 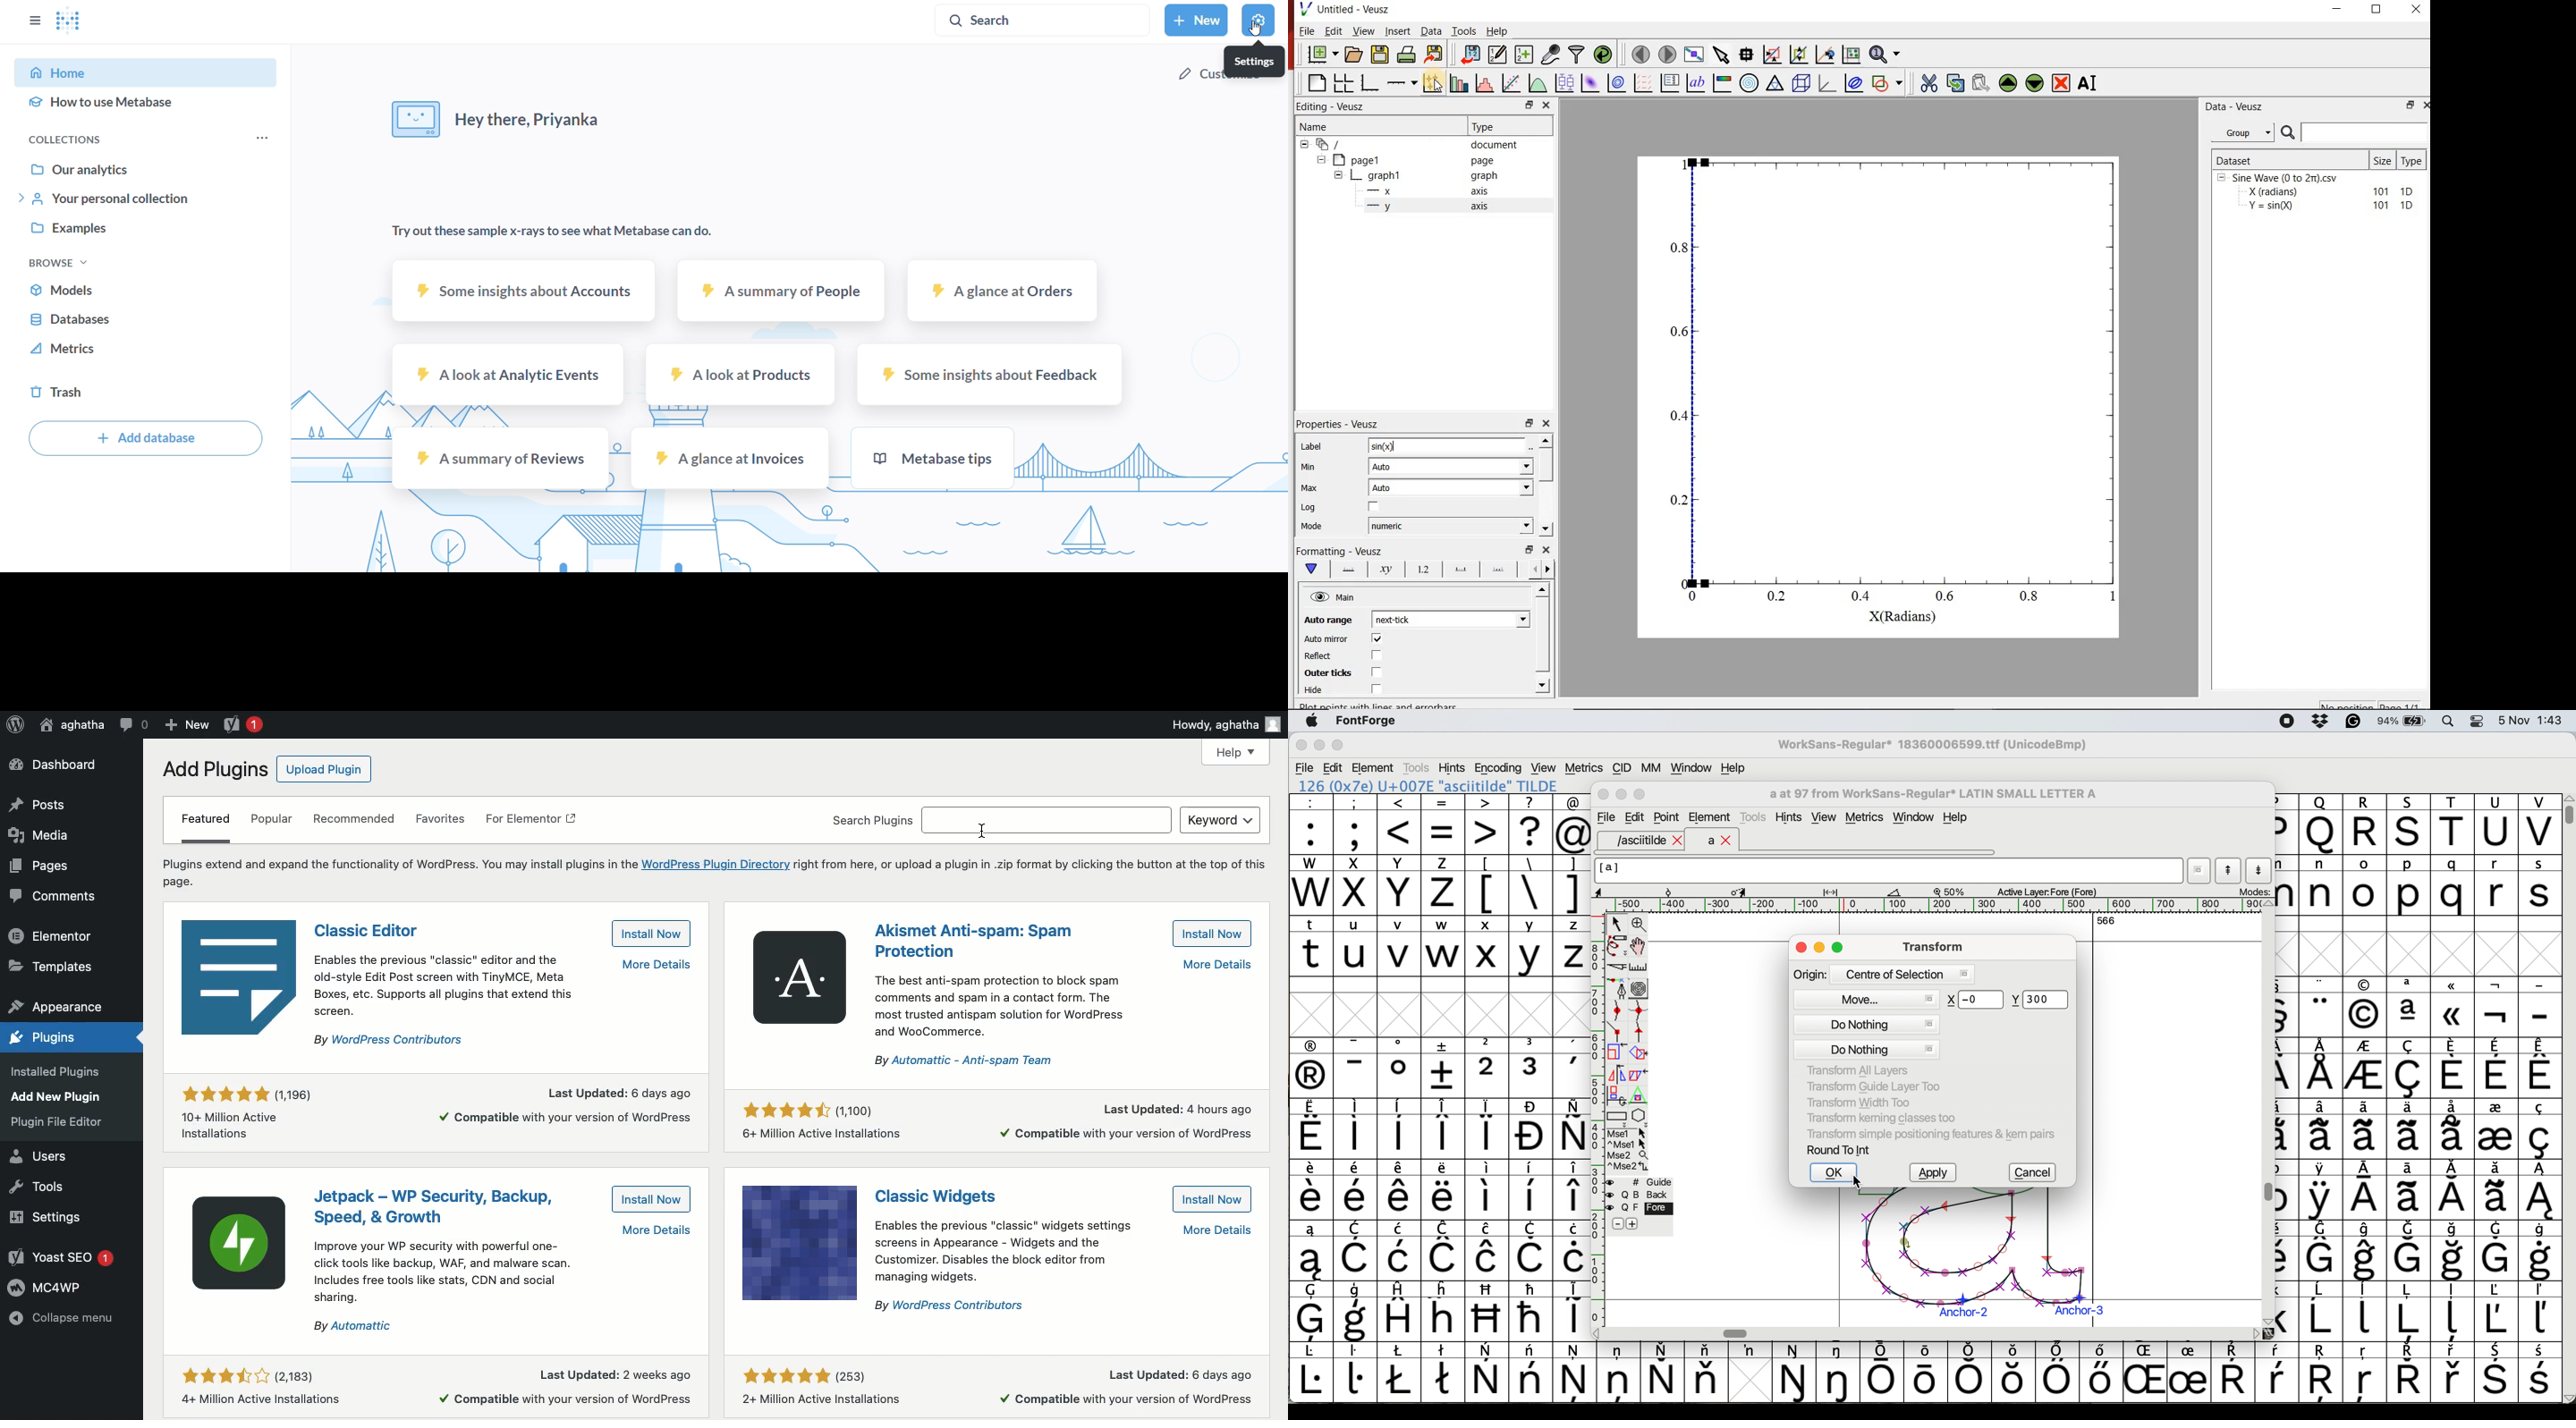 What do you see at coordinates (1400, 824) in the screenshot?
I see `<` at bounding box center [1400, 824].